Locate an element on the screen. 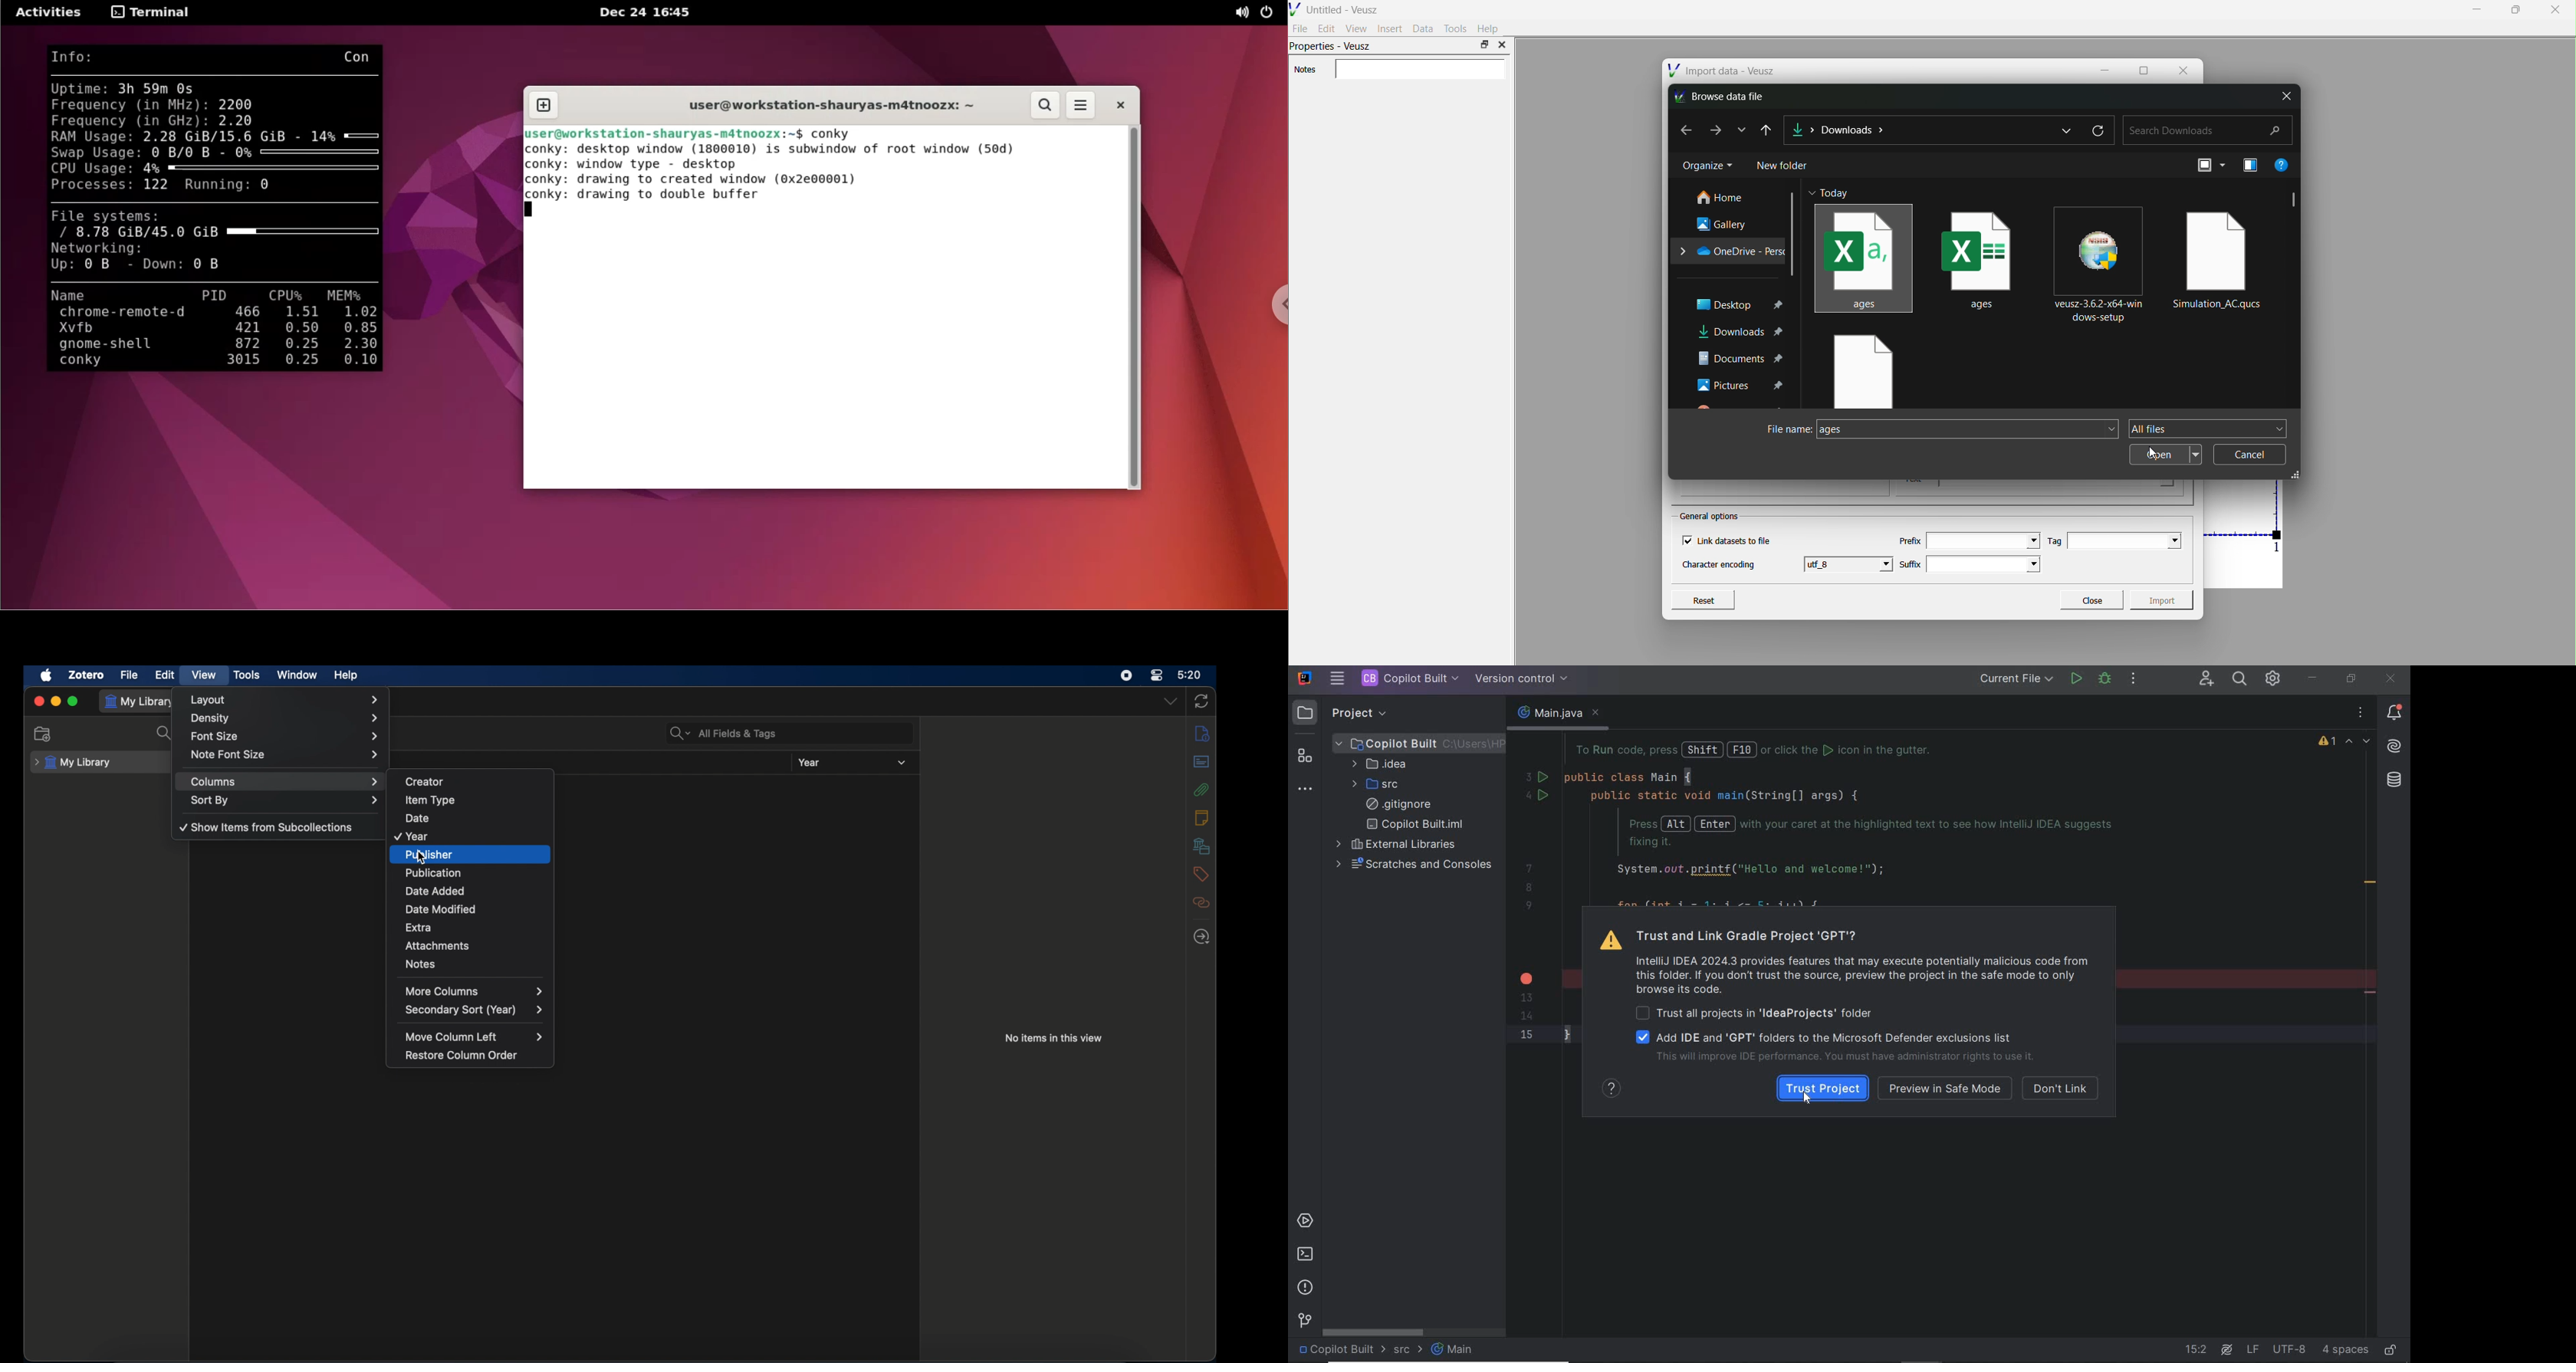 The image size is (2576, 1372). year drop-down menu is located at coordinates (902, 763).